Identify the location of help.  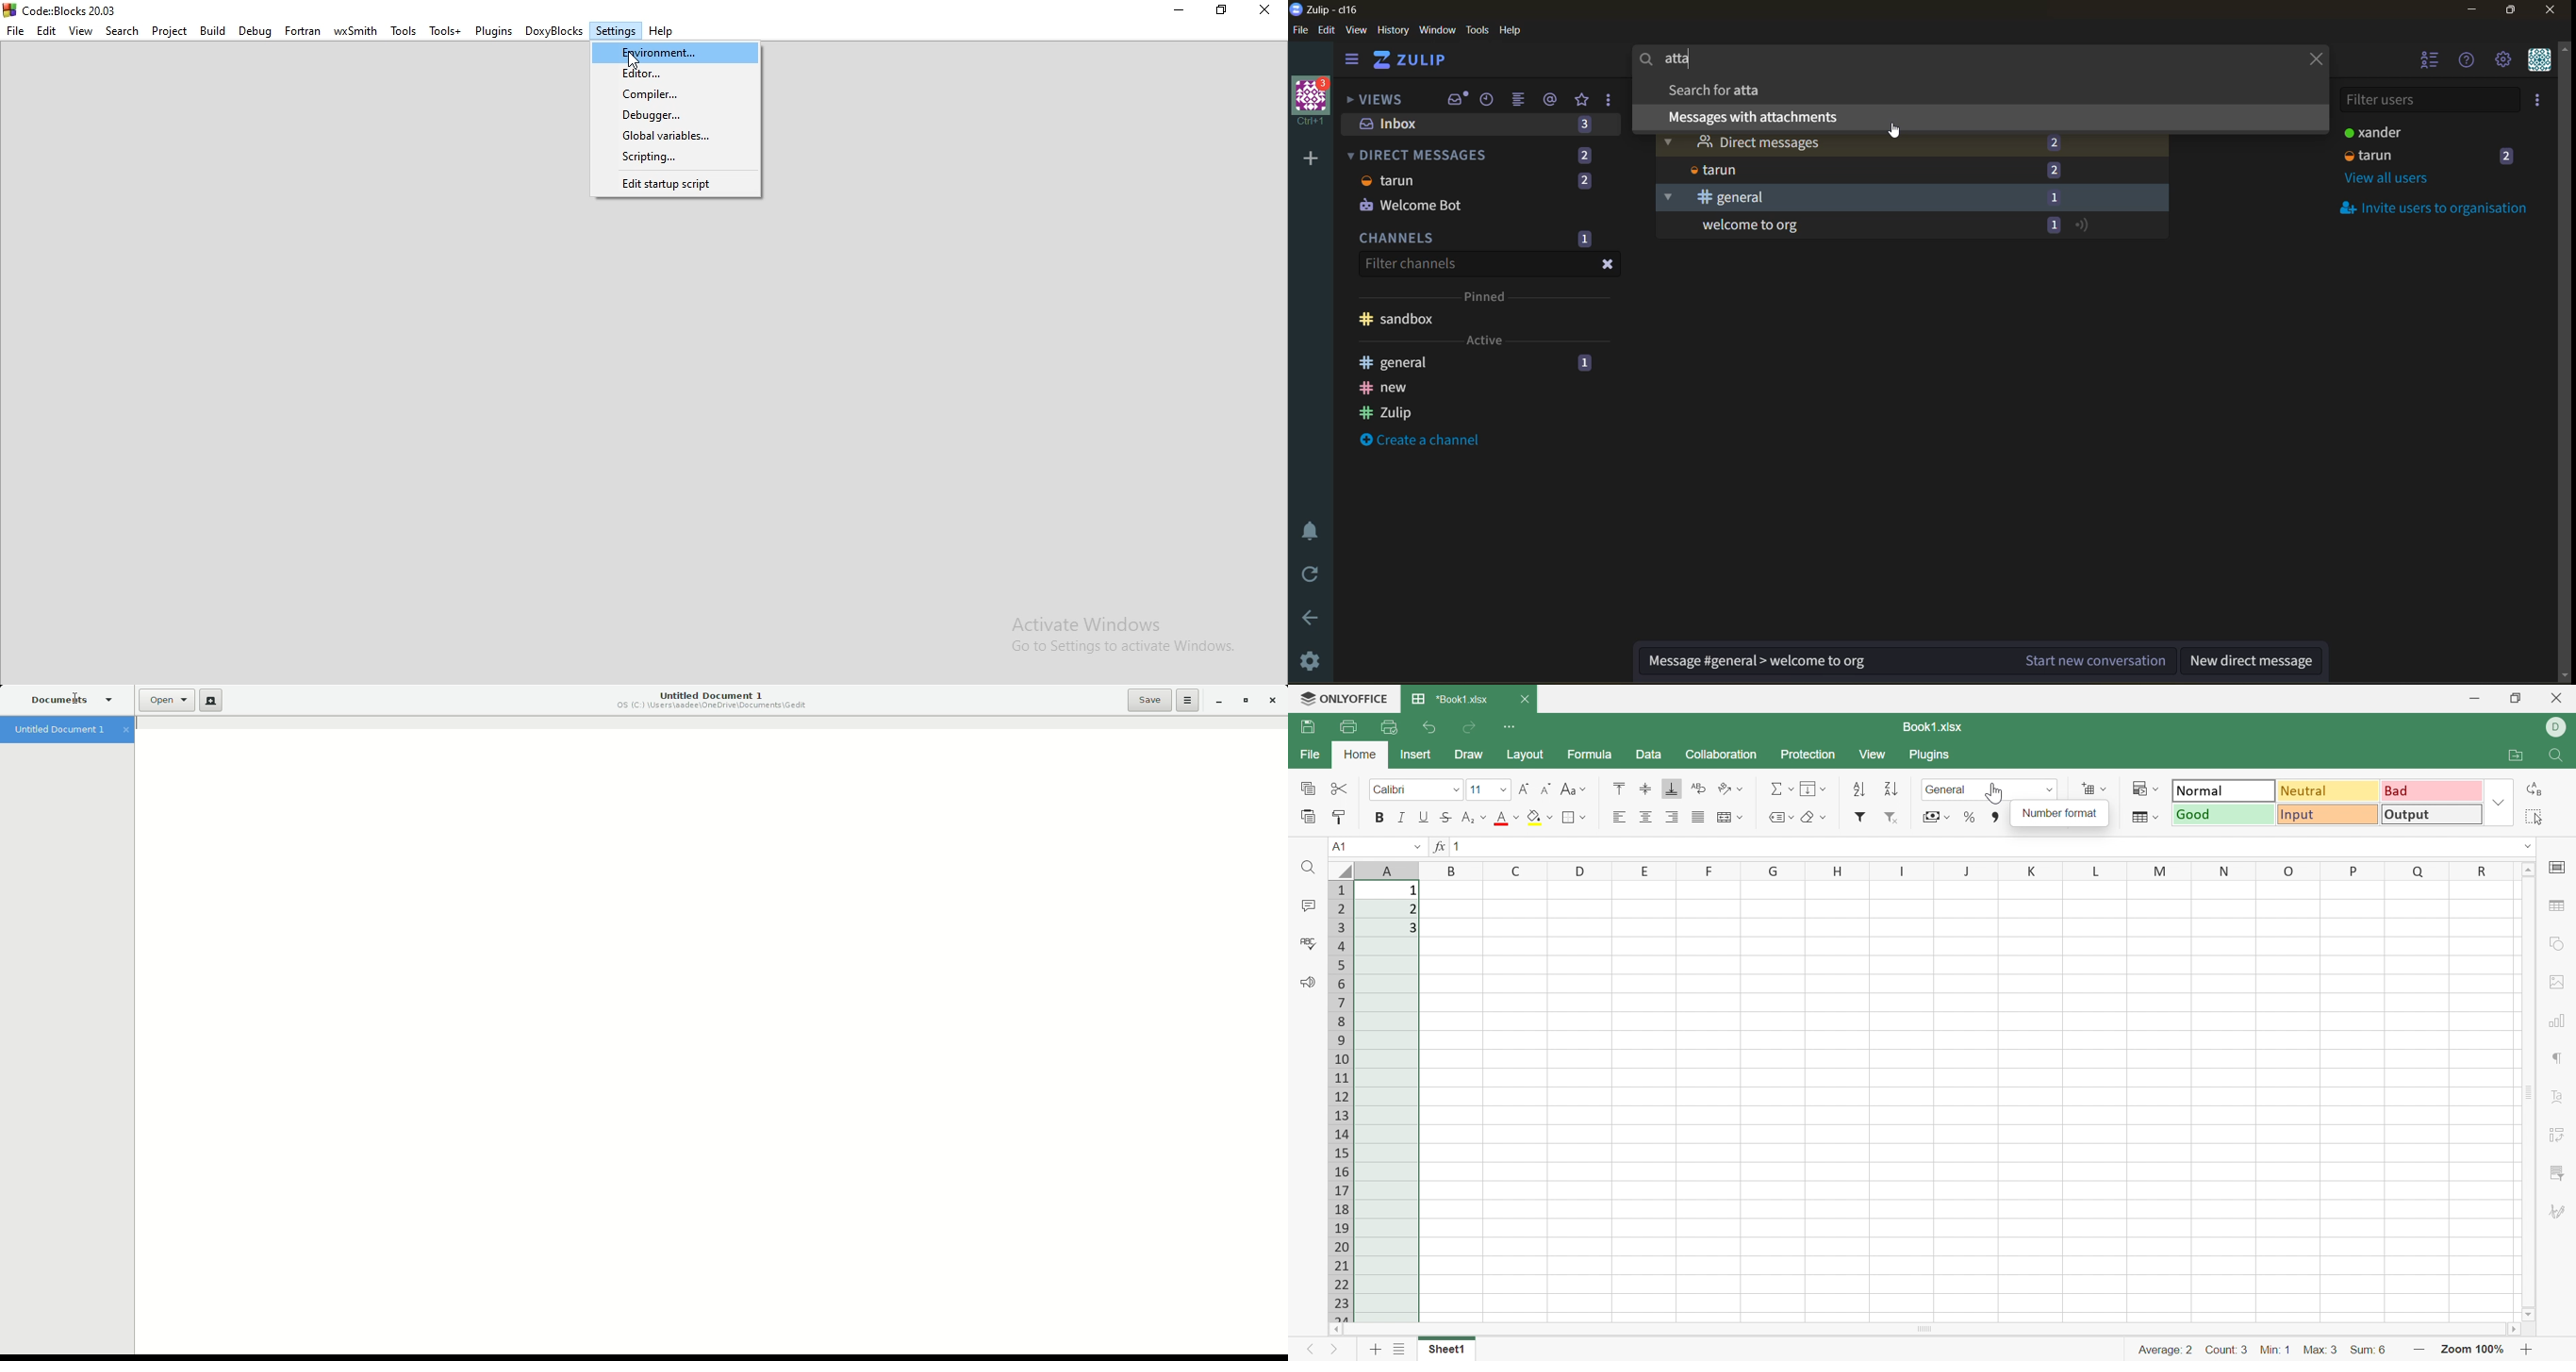
(1511, 30).